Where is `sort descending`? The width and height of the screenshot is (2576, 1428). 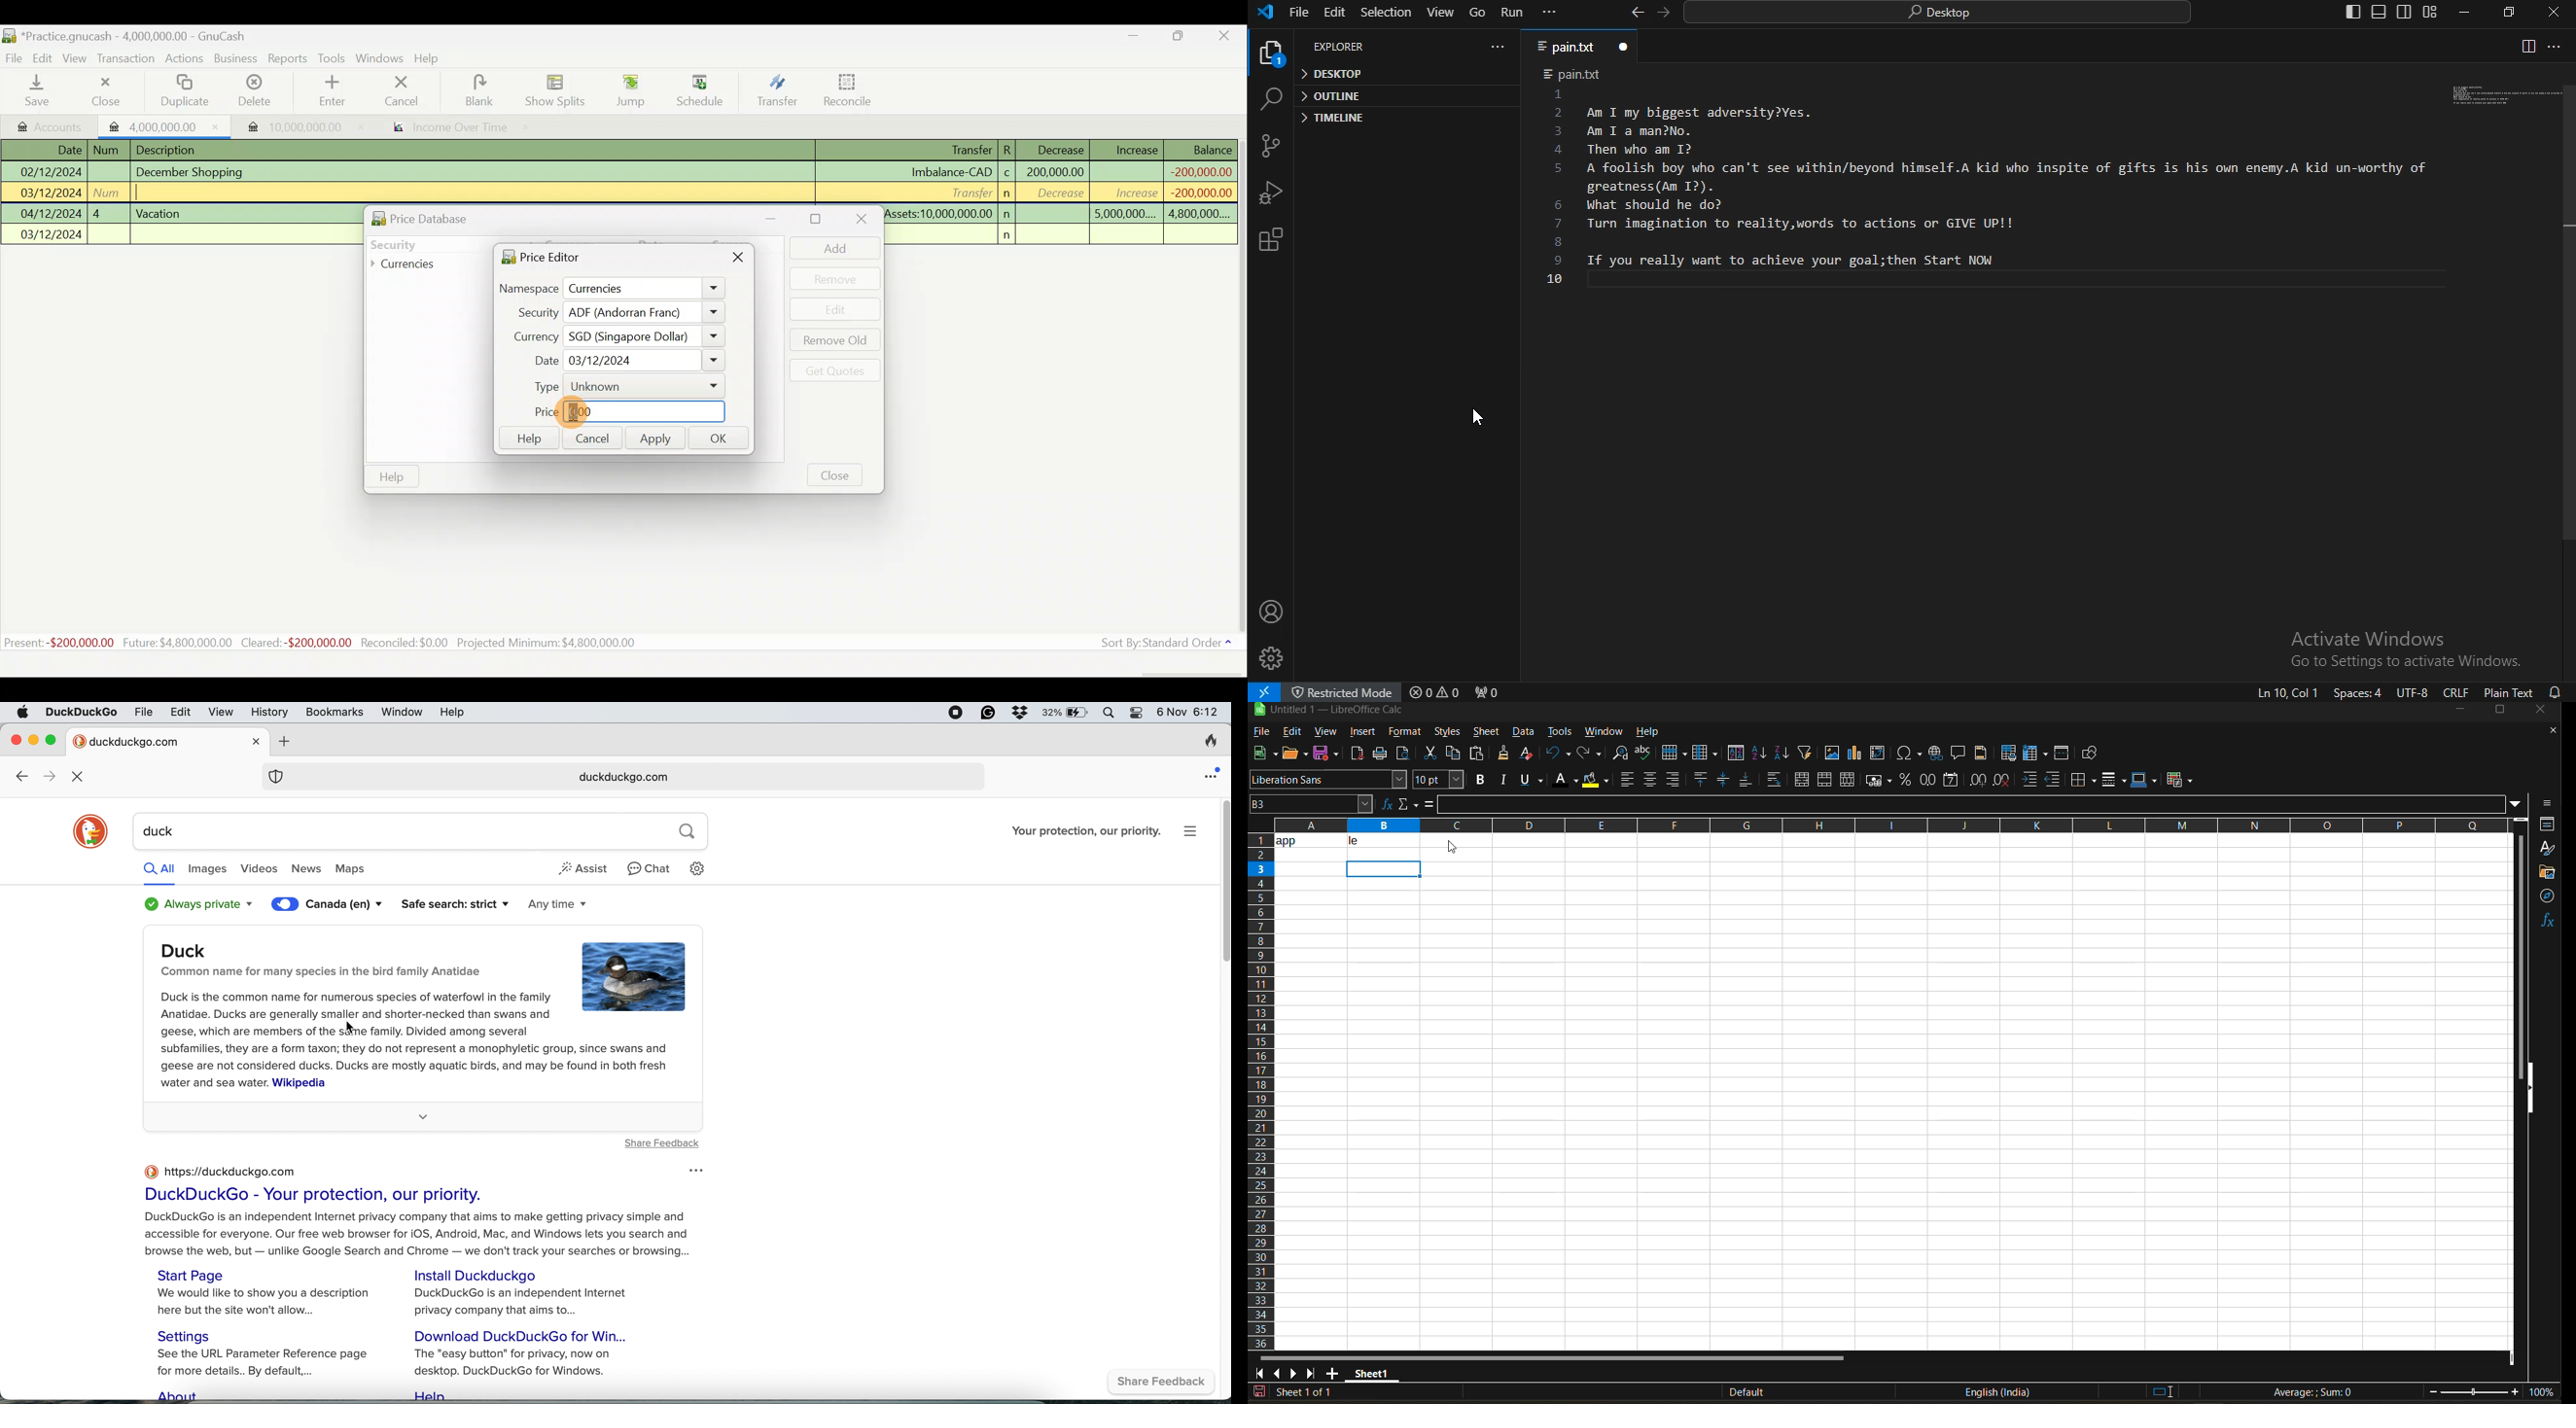
sort descending is located at coordinates (1781, 753).